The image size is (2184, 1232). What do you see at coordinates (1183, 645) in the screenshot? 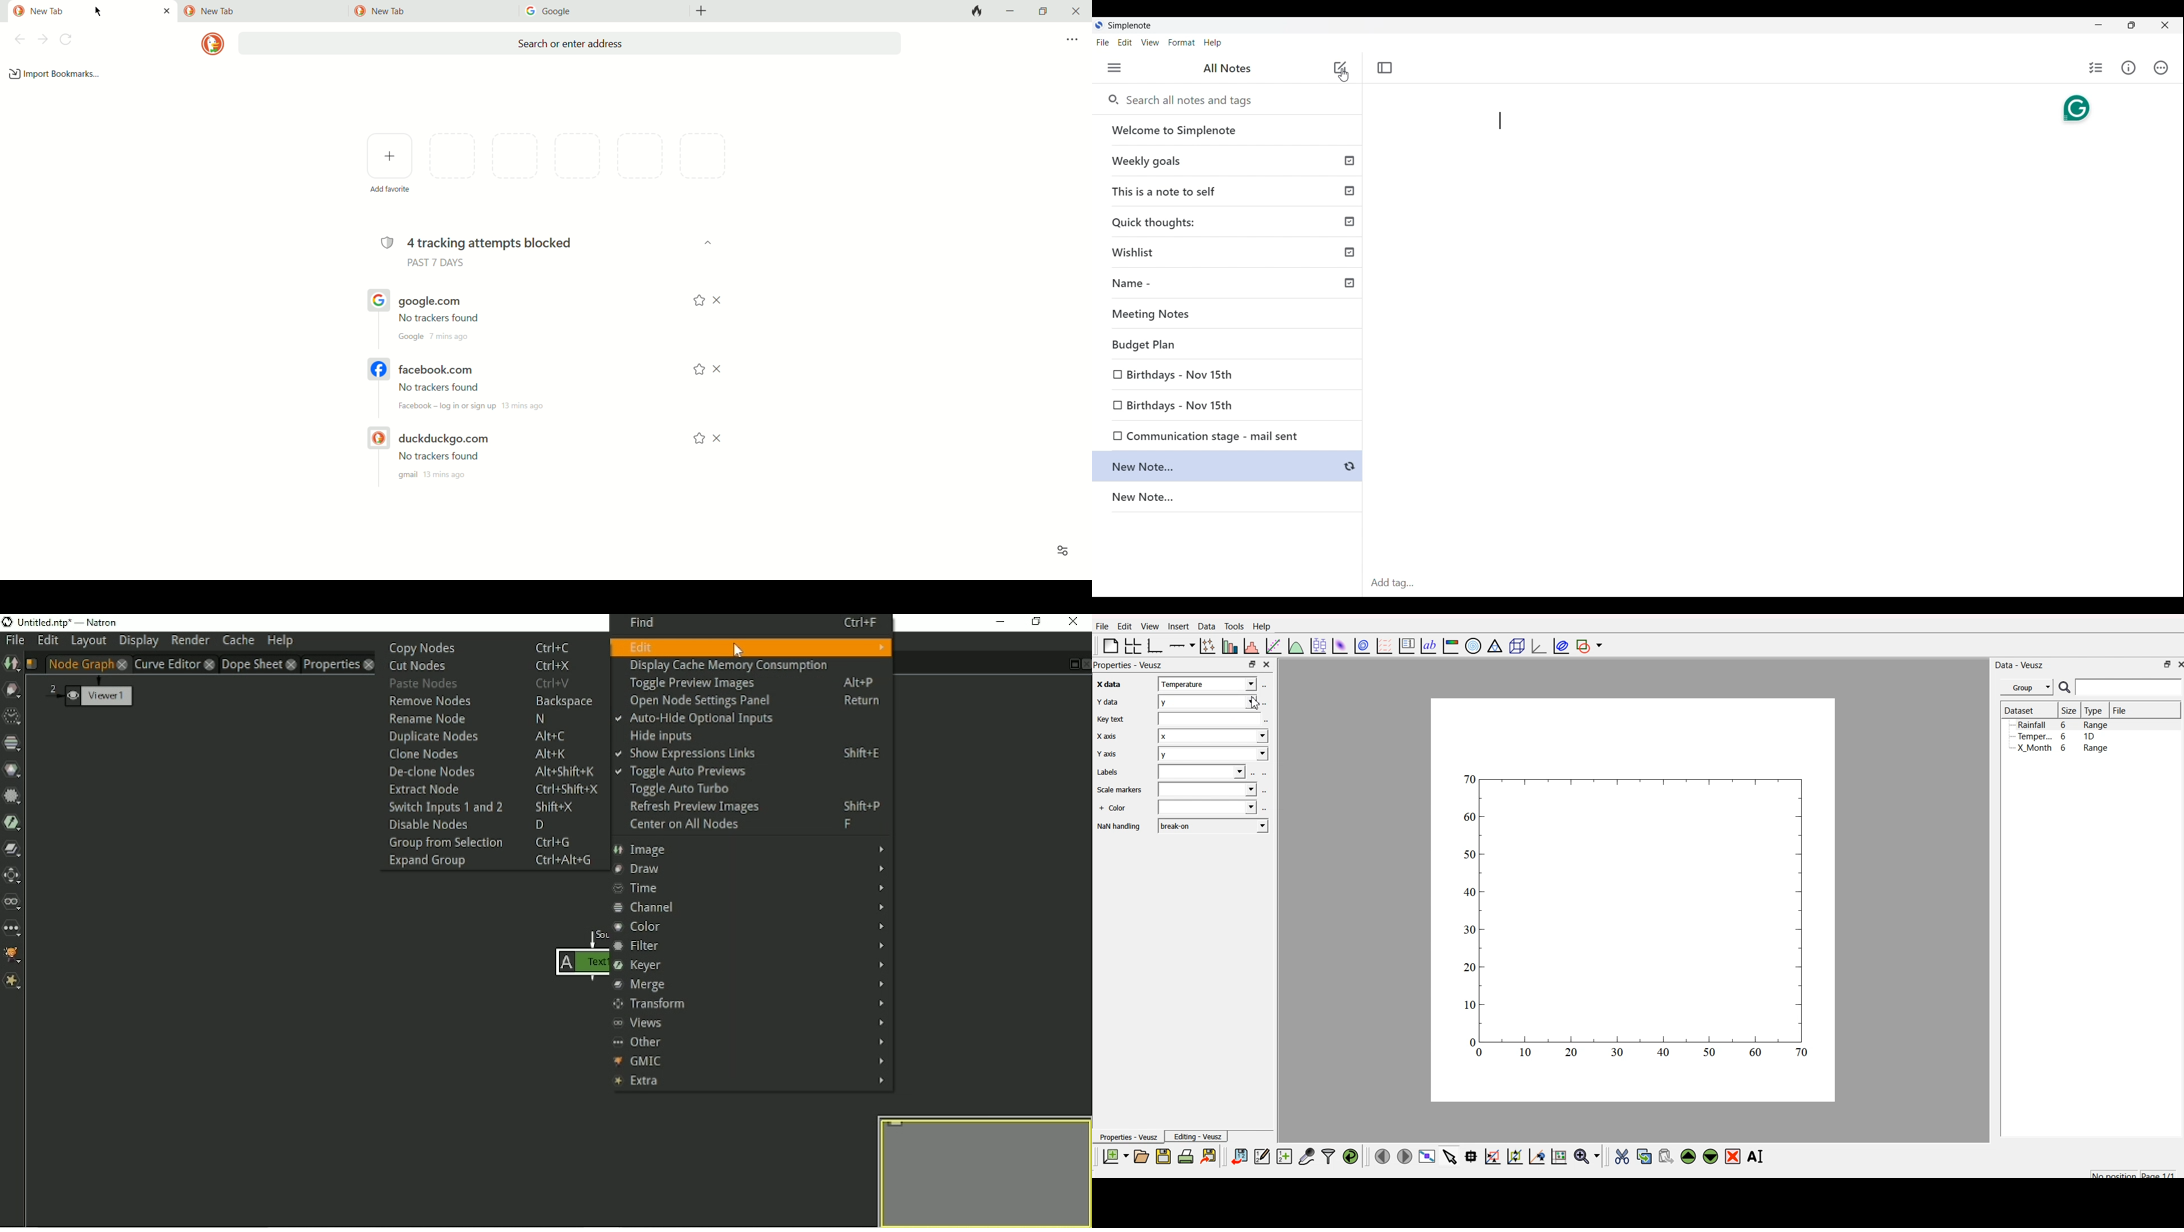
I see `plot on axis` at bounding box center [1183, 645].